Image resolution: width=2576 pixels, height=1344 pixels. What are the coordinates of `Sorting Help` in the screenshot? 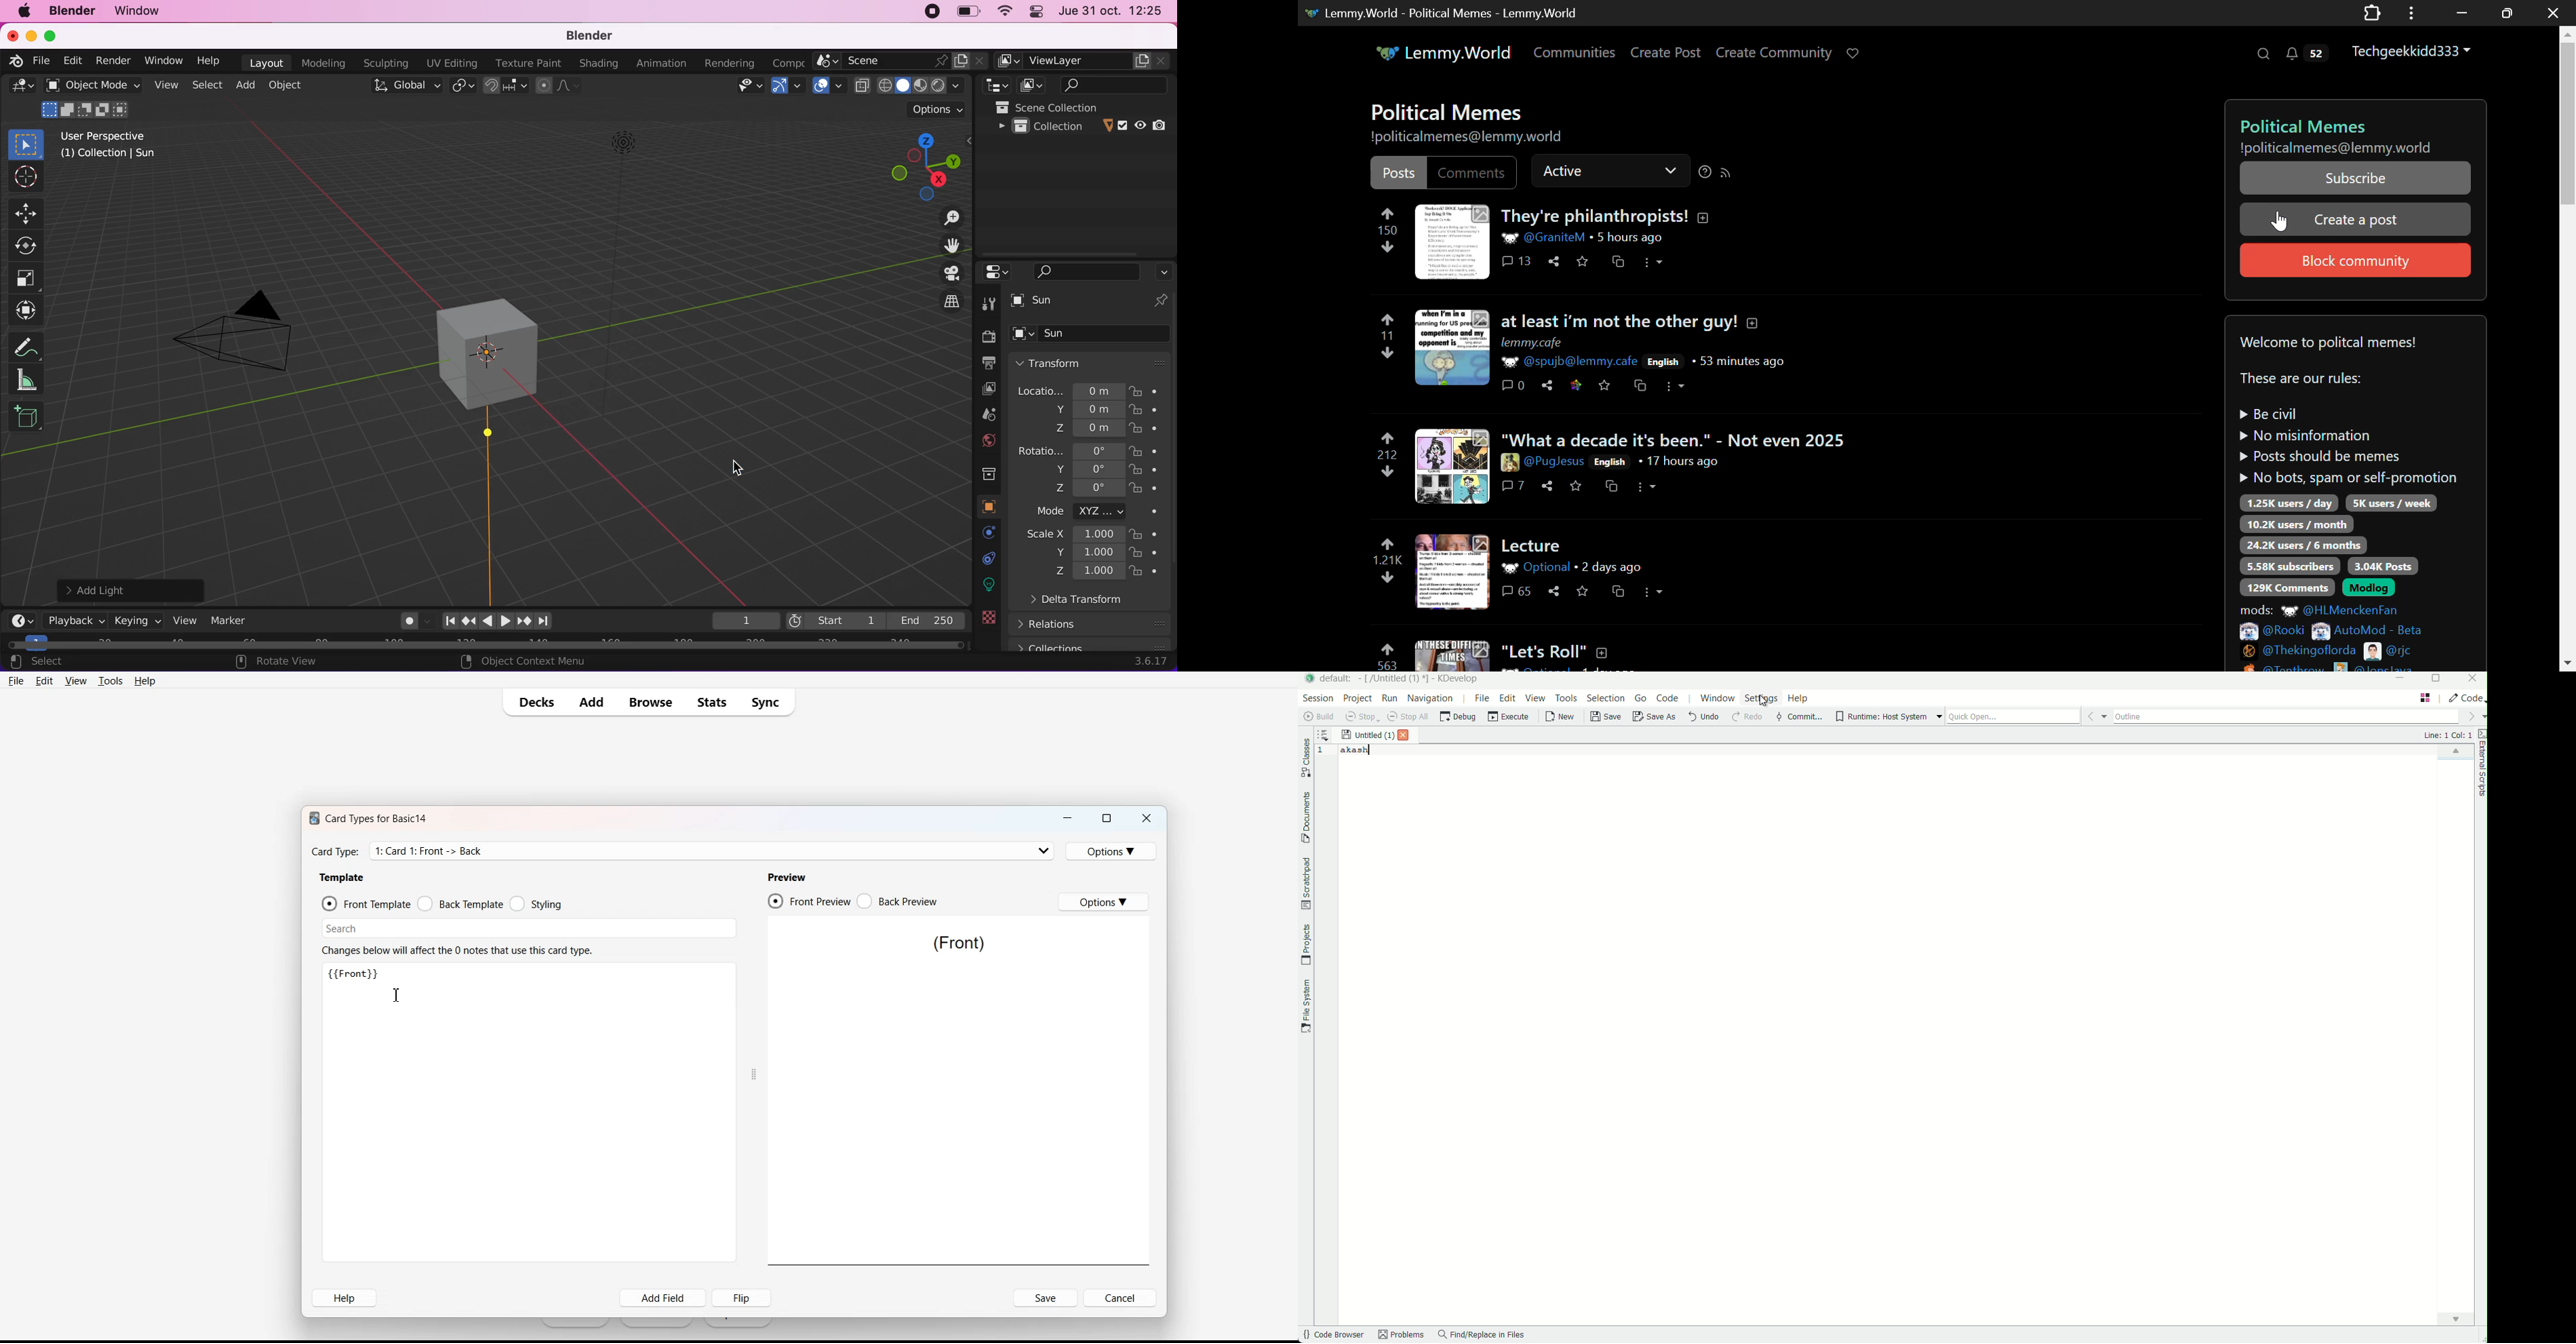 It's located at (1703, 171).